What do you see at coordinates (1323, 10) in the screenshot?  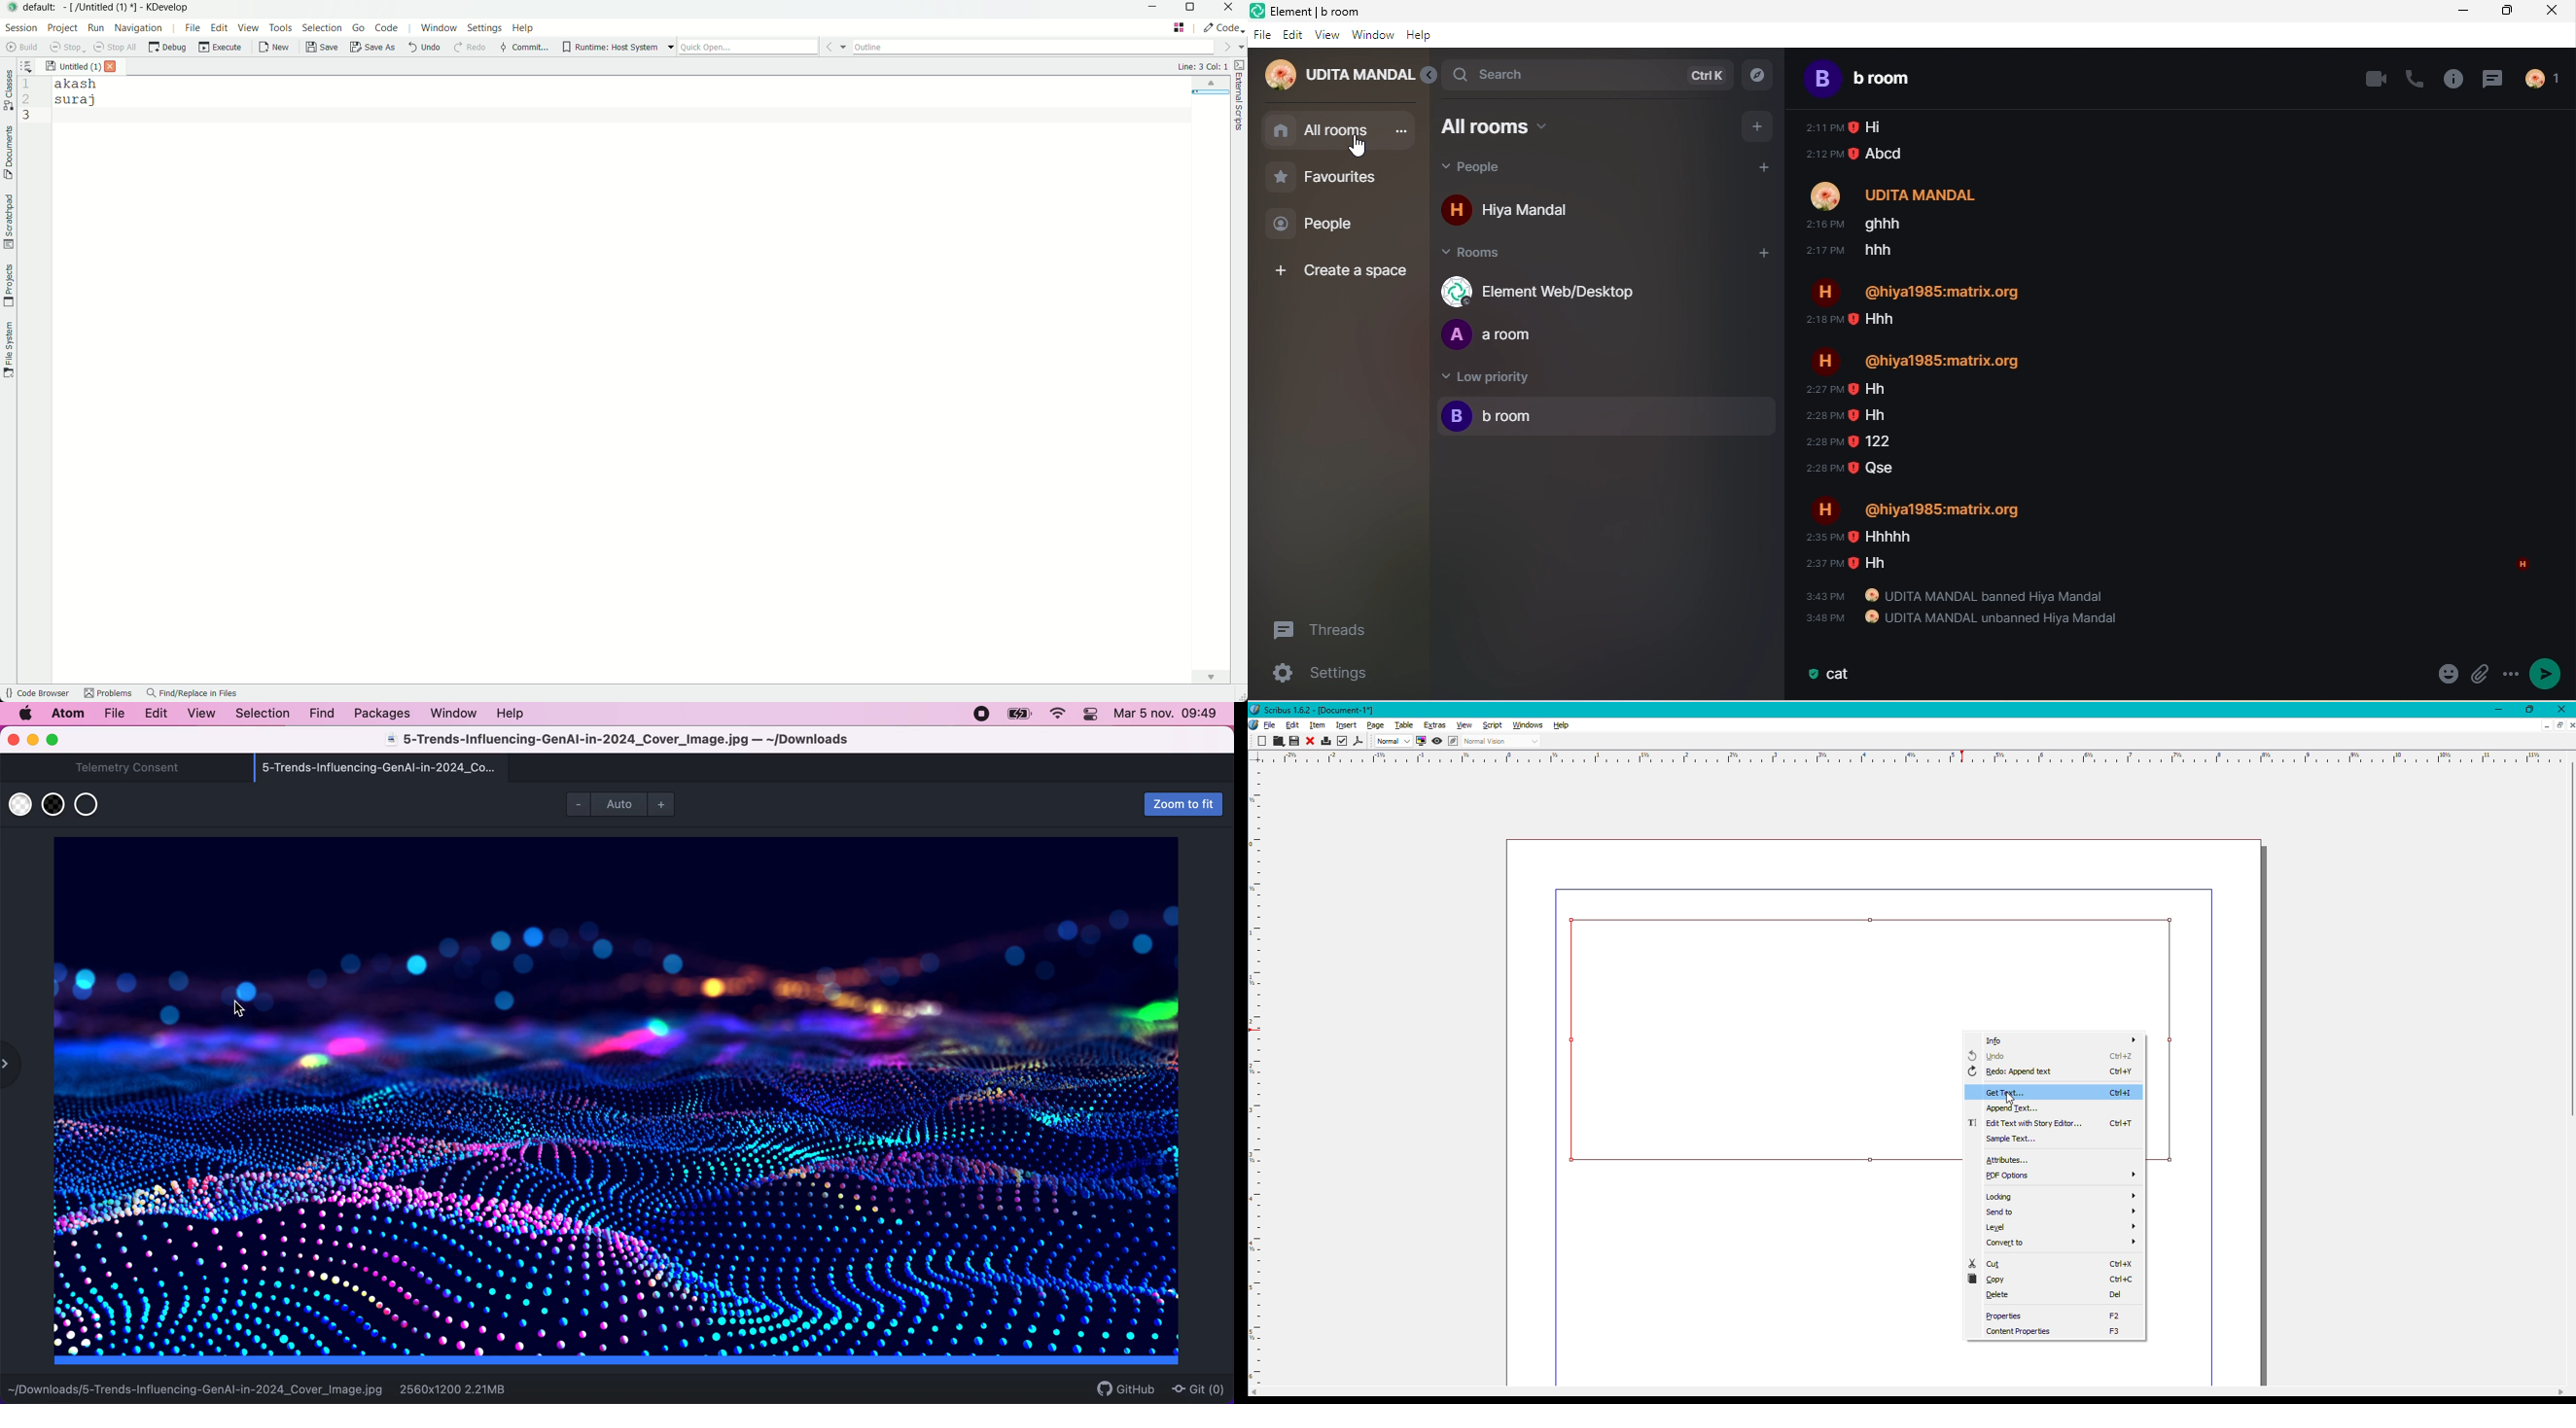 I see `Element | b room` at bounding box center [1323, 10].